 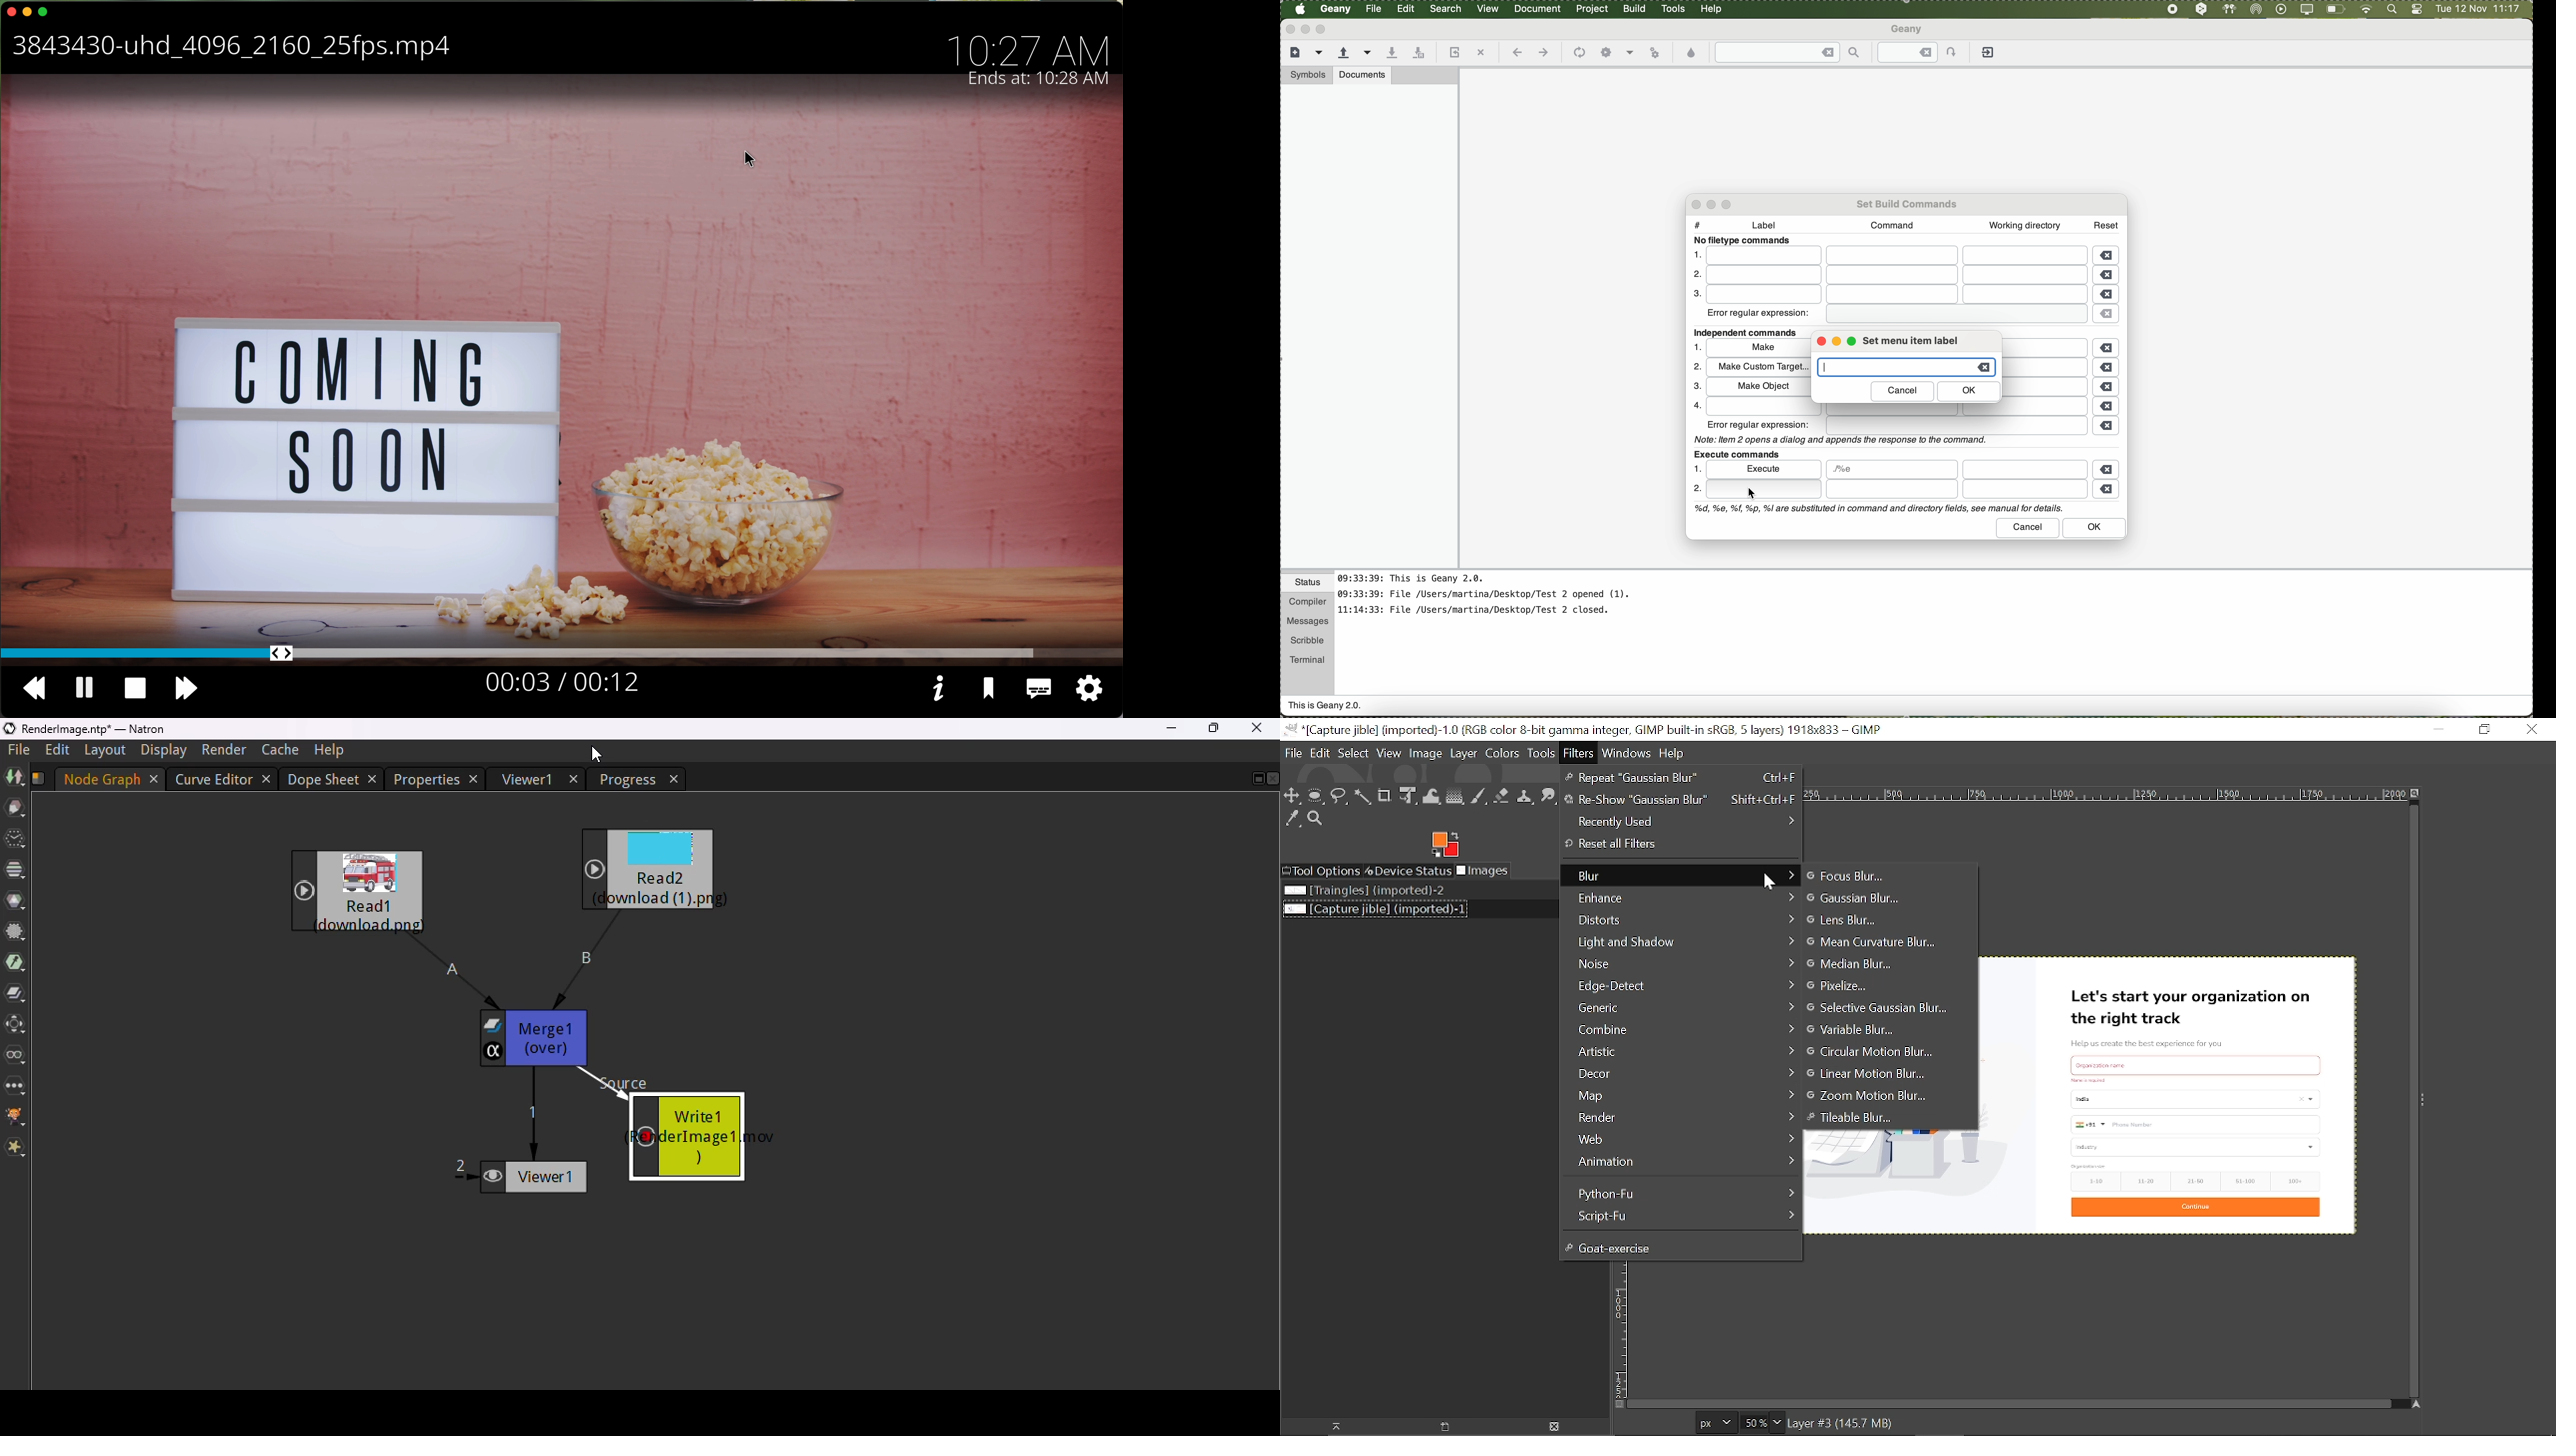 What do you see at coordinates (1543, 755) in the screenshot?
I see `Tools` at bounding box center [1543, 755].